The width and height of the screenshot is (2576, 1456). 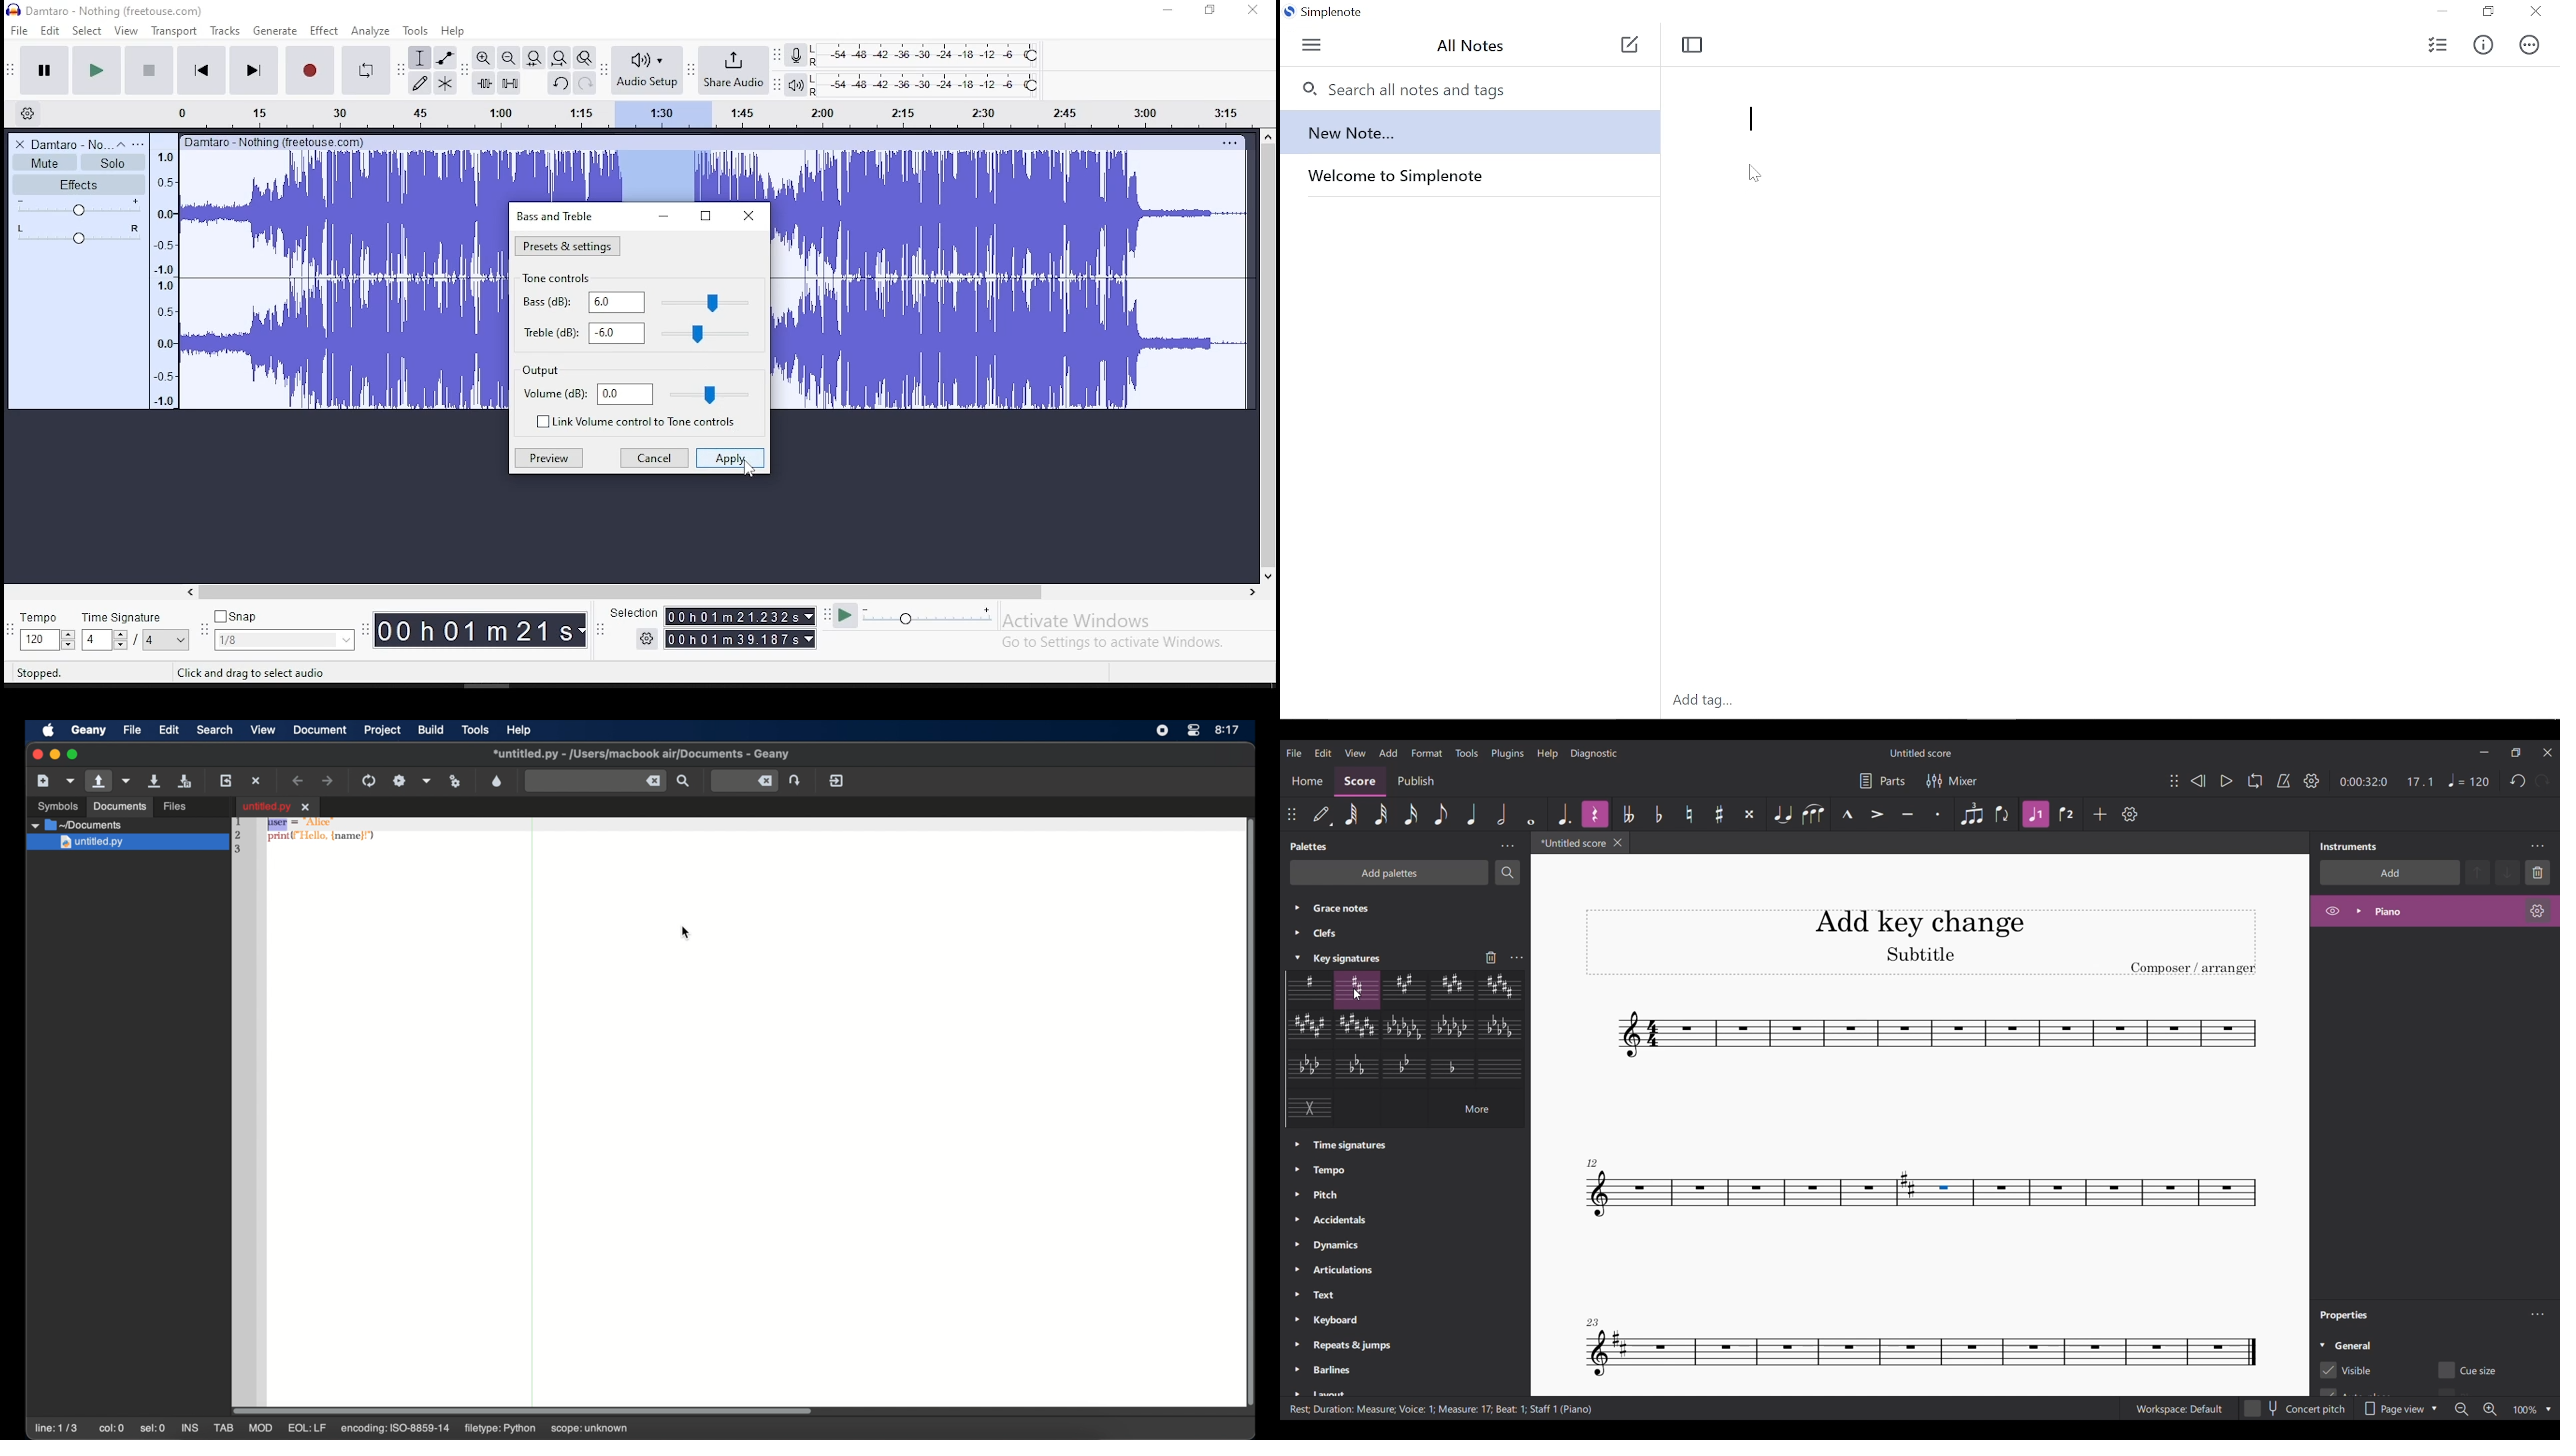 I want to click on Toggle for Cue size, so click(x=2470, y=1370).